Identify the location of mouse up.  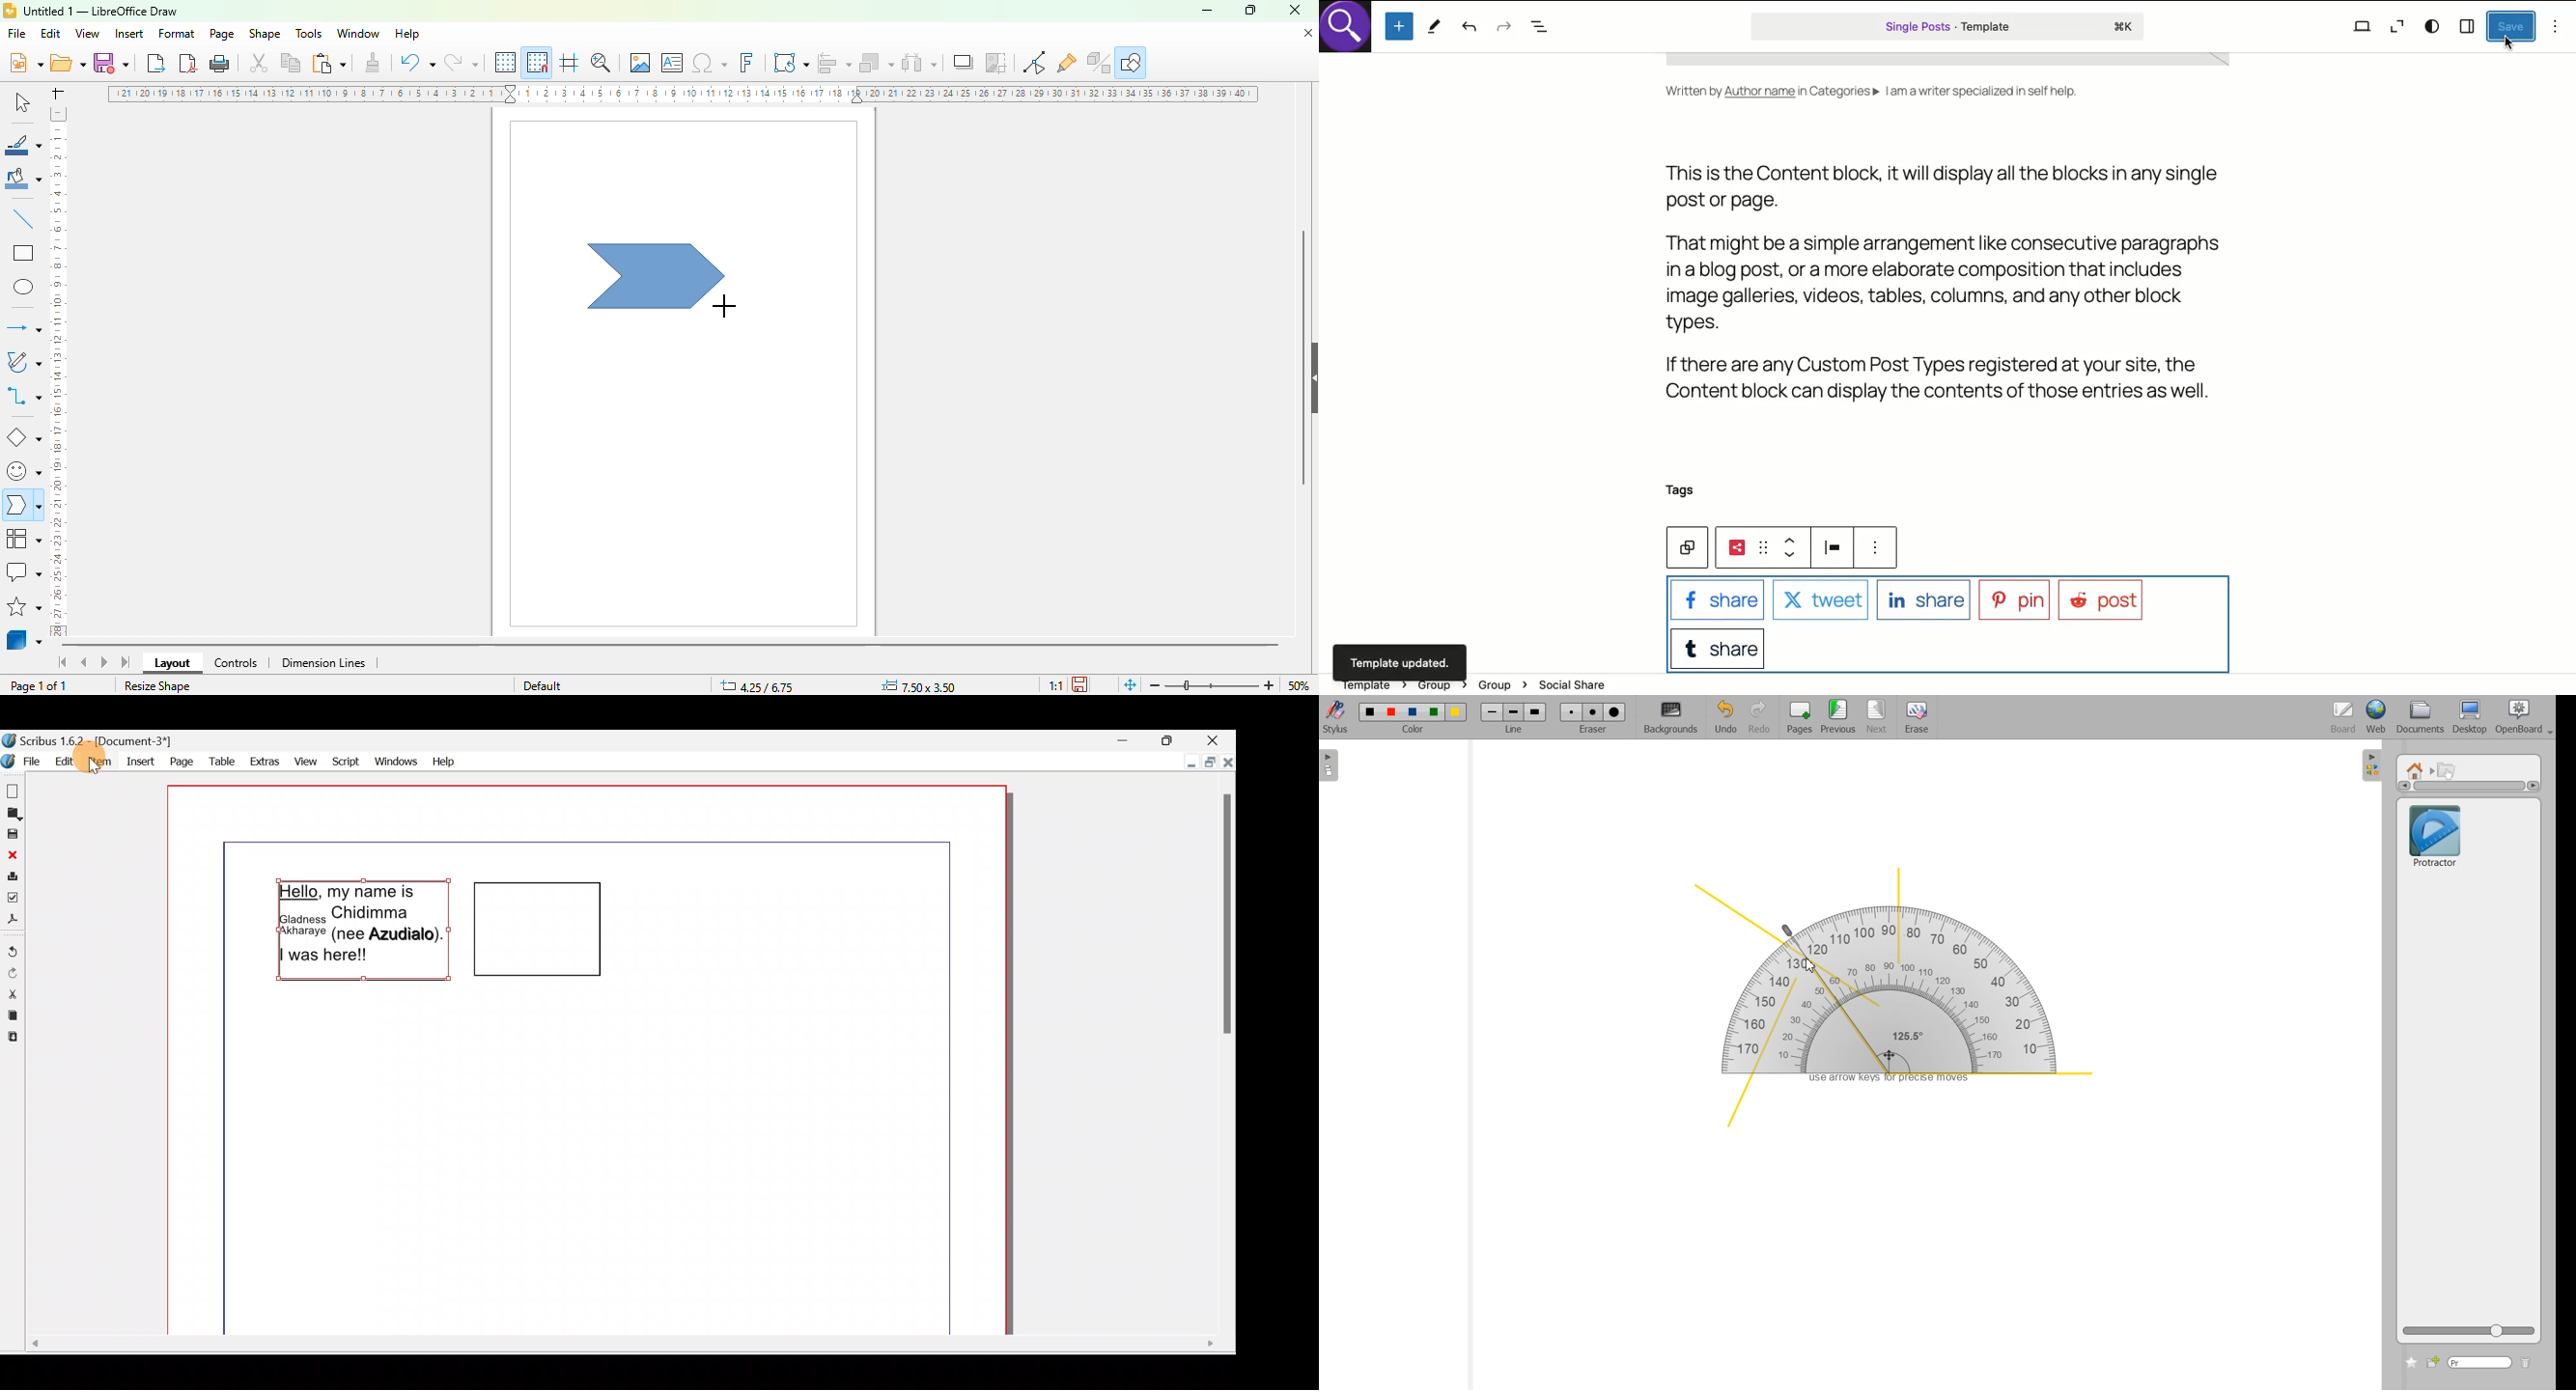
(724, 305).